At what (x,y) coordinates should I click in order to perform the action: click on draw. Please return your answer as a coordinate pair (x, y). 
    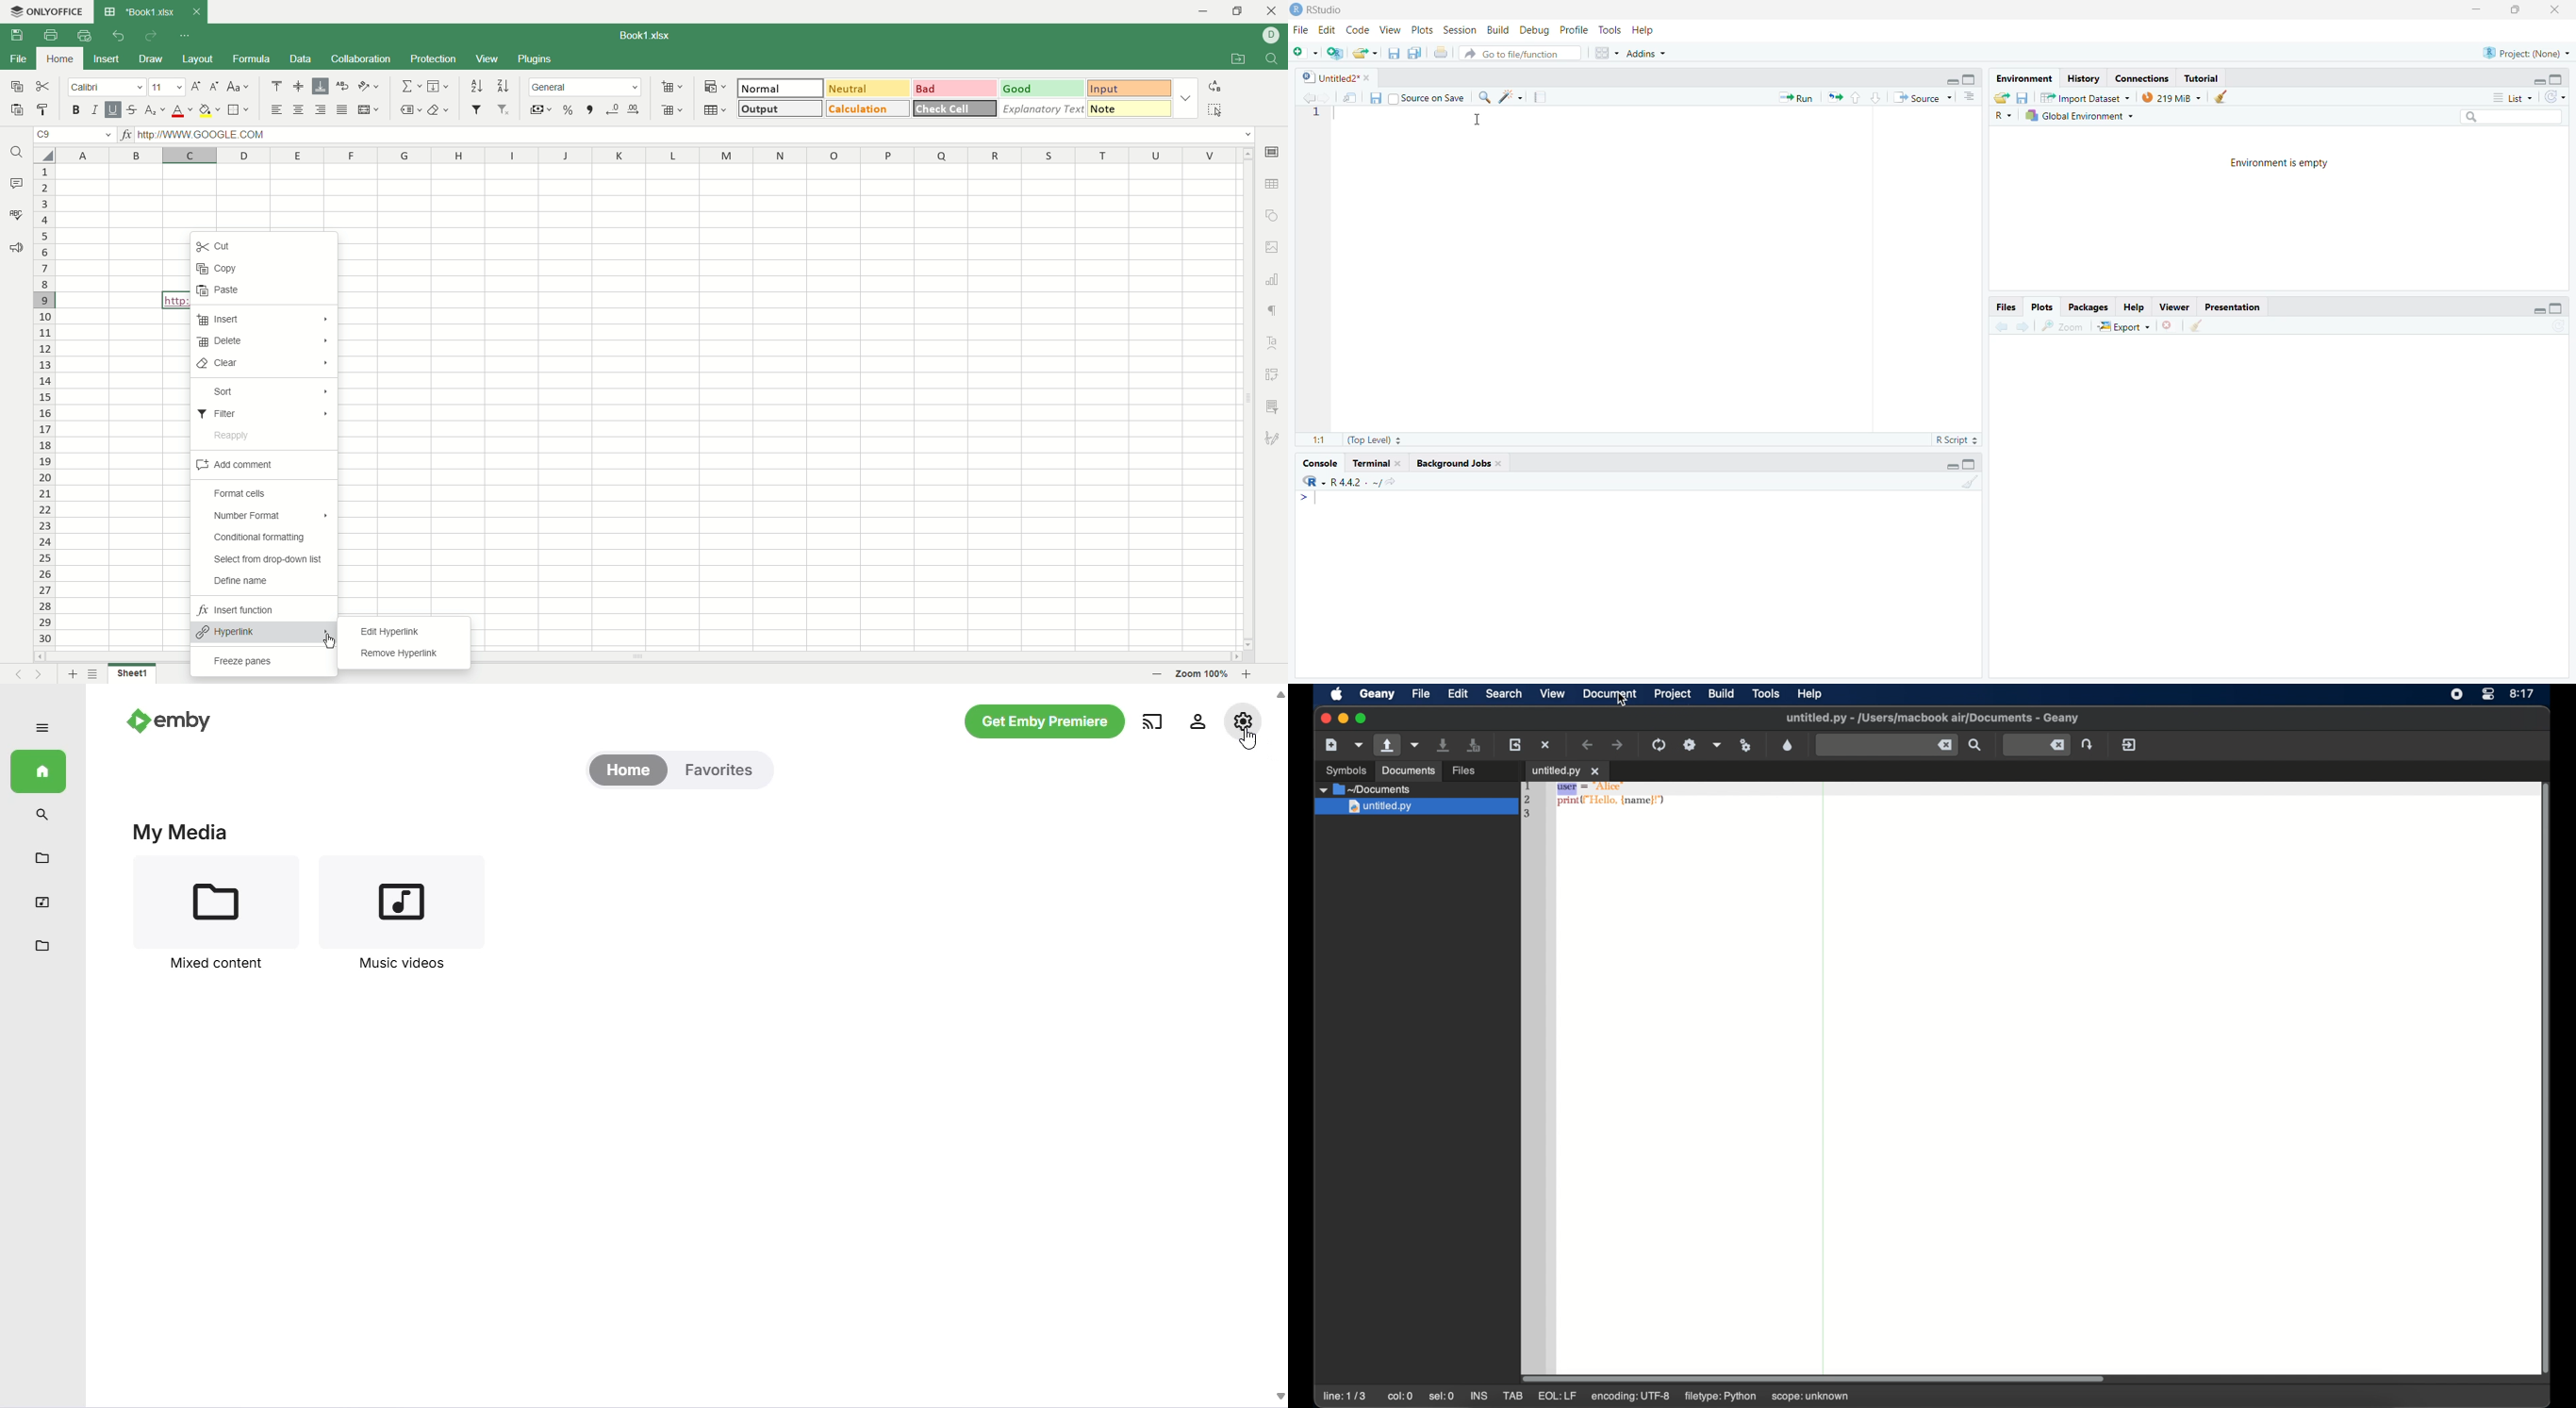
    Looking at the image, I should click on (151, 59).